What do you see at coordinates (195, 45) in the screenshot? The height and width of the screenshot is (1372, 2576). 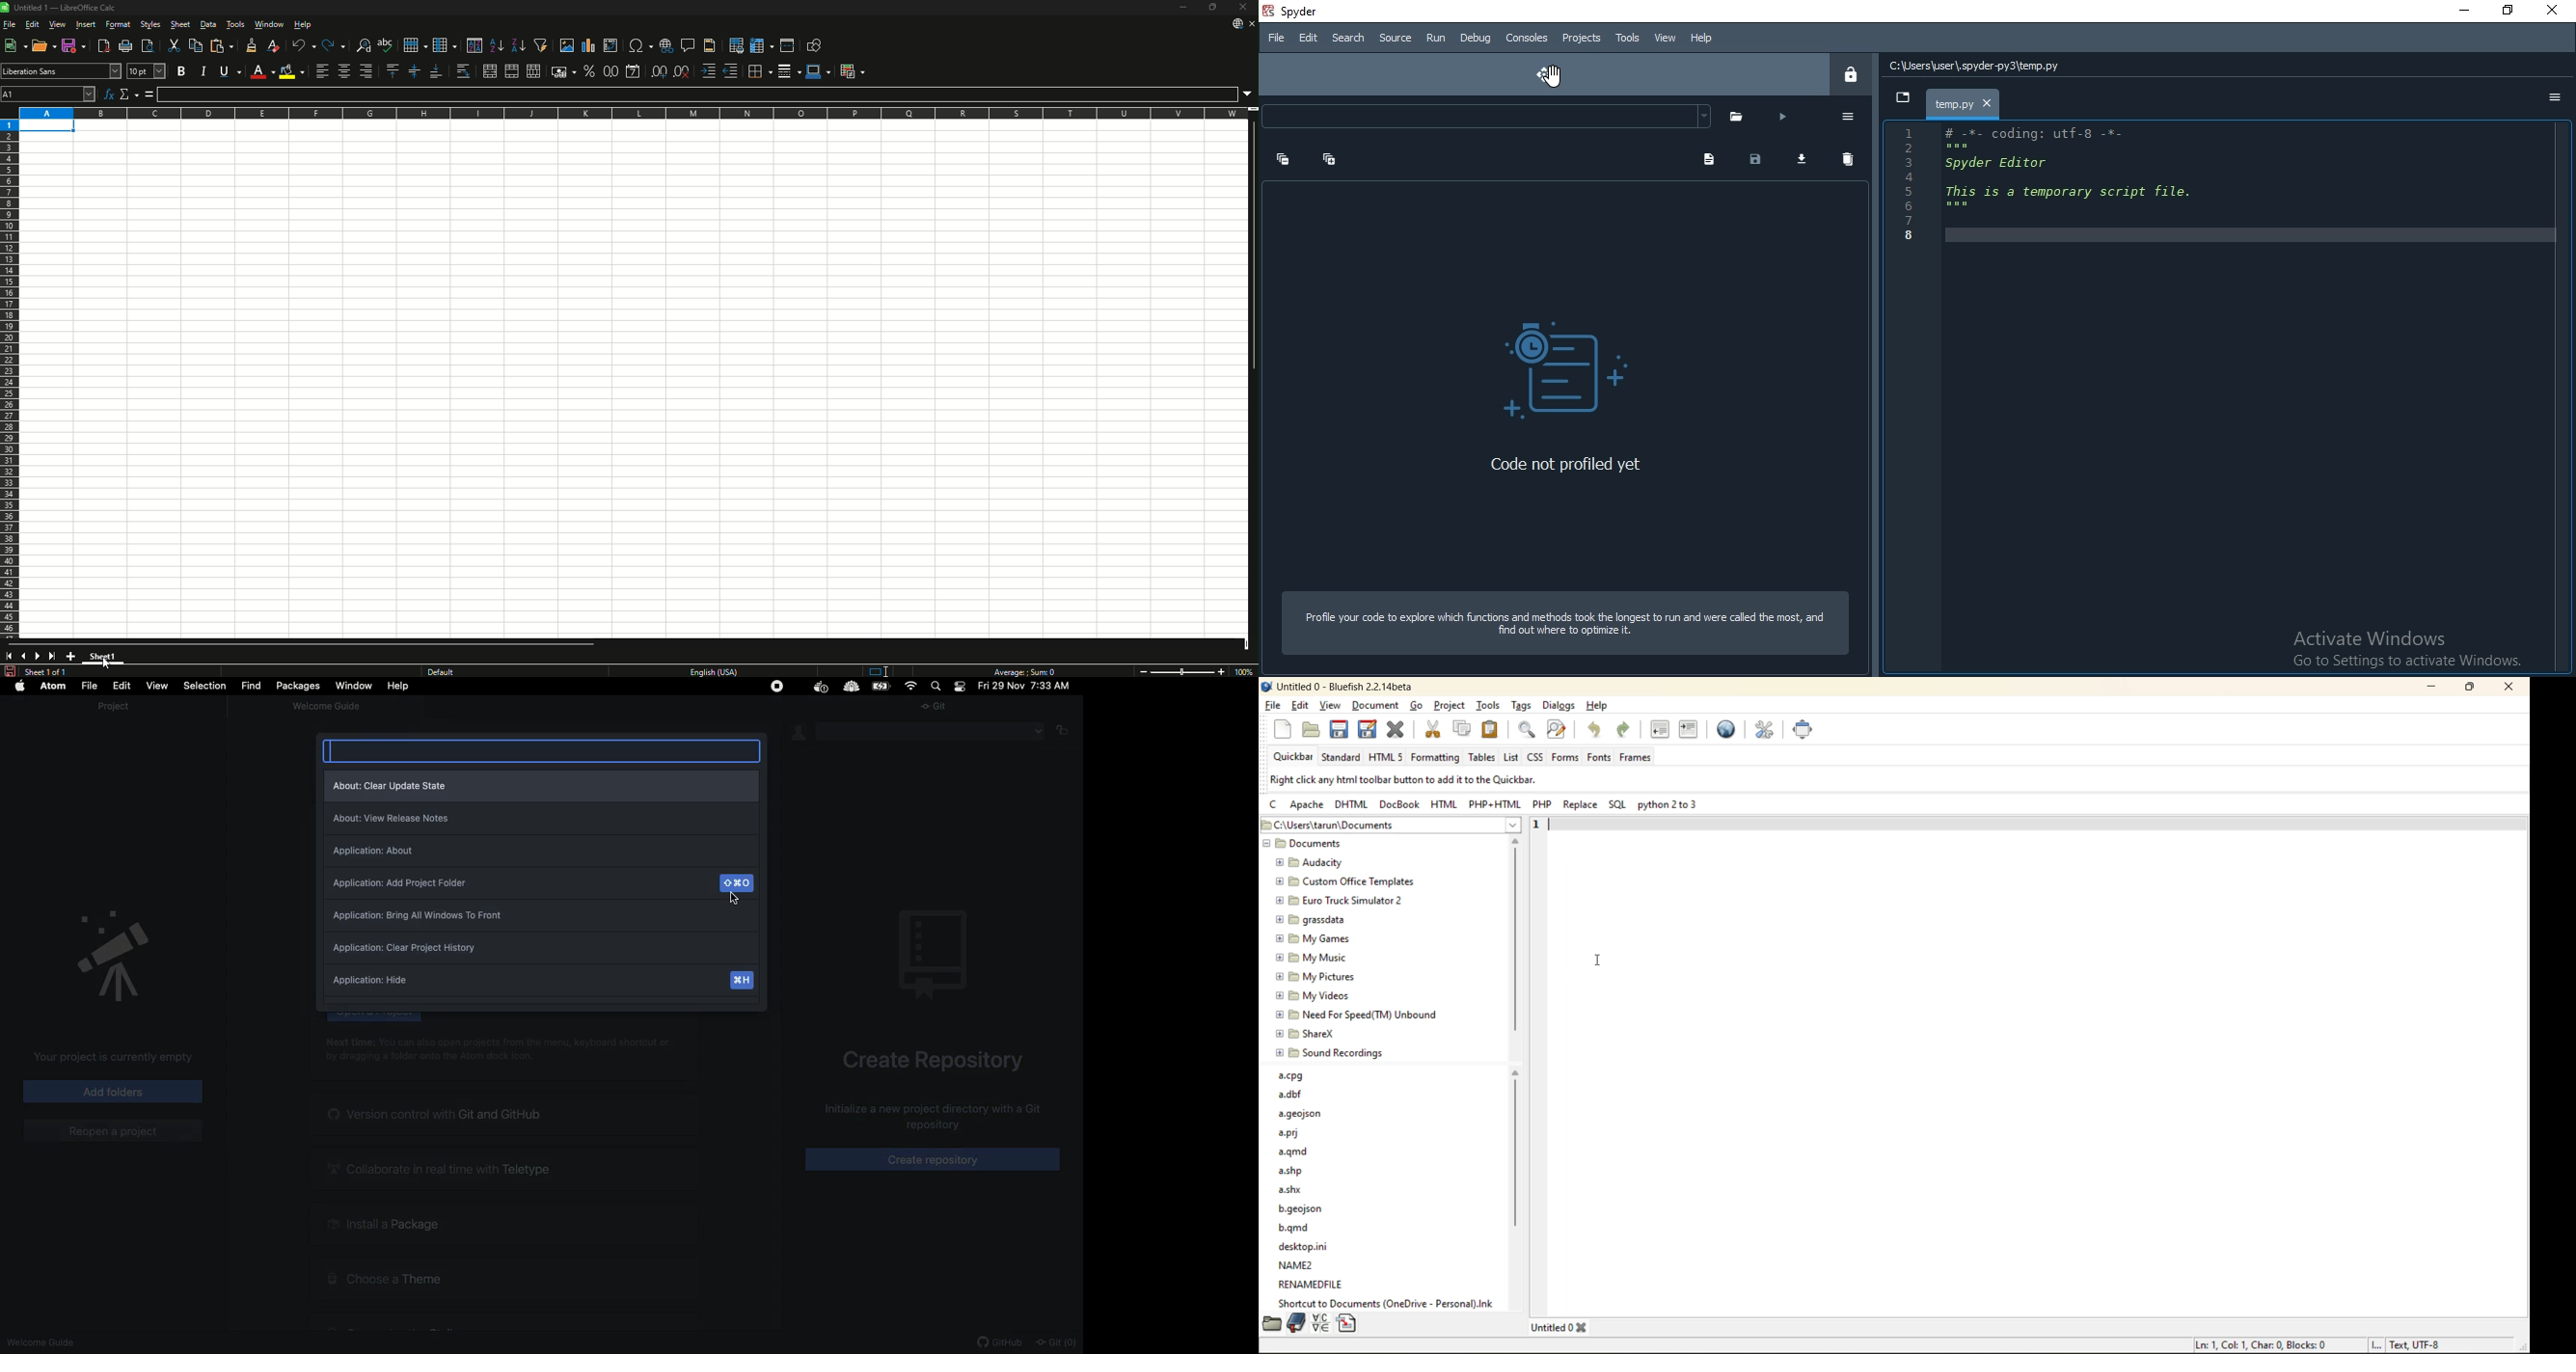 I see `Copy` at bounding box center [195, 45].